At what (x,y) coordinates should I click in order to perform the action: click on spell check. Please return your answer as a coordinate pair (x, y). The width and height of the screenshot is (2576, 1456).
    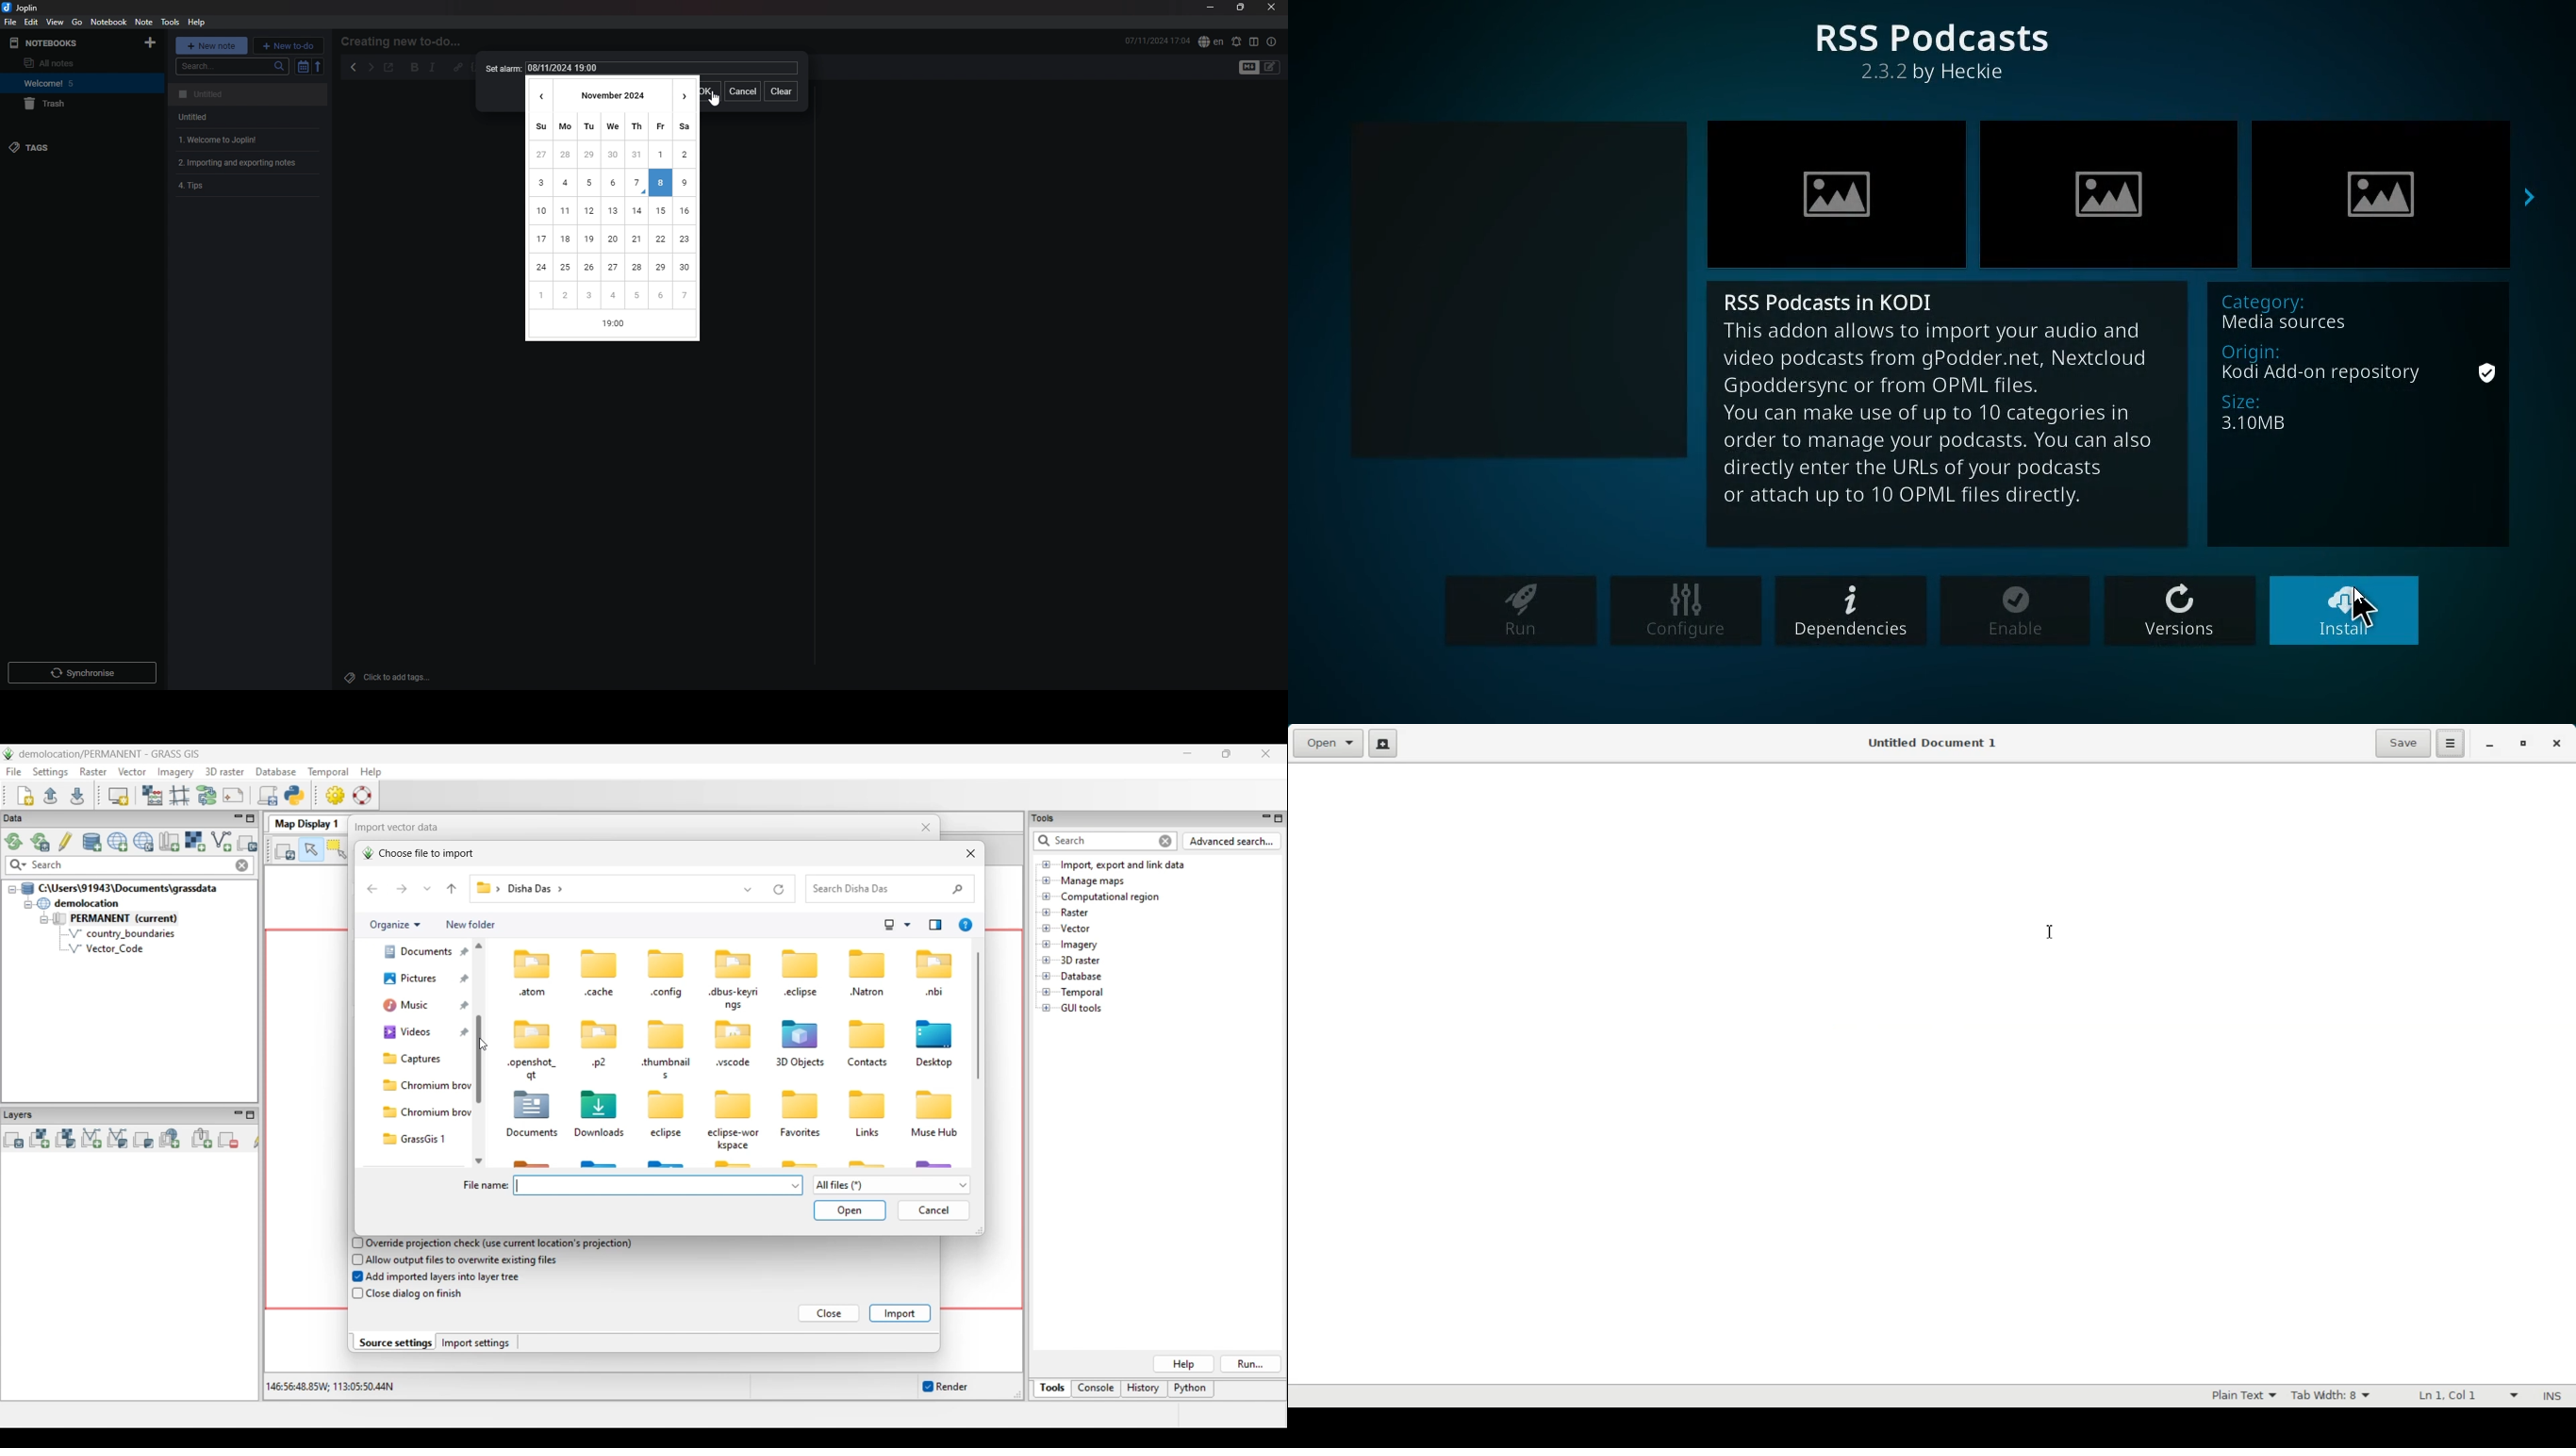
    Looking at the image, I should click on (1210, 42).